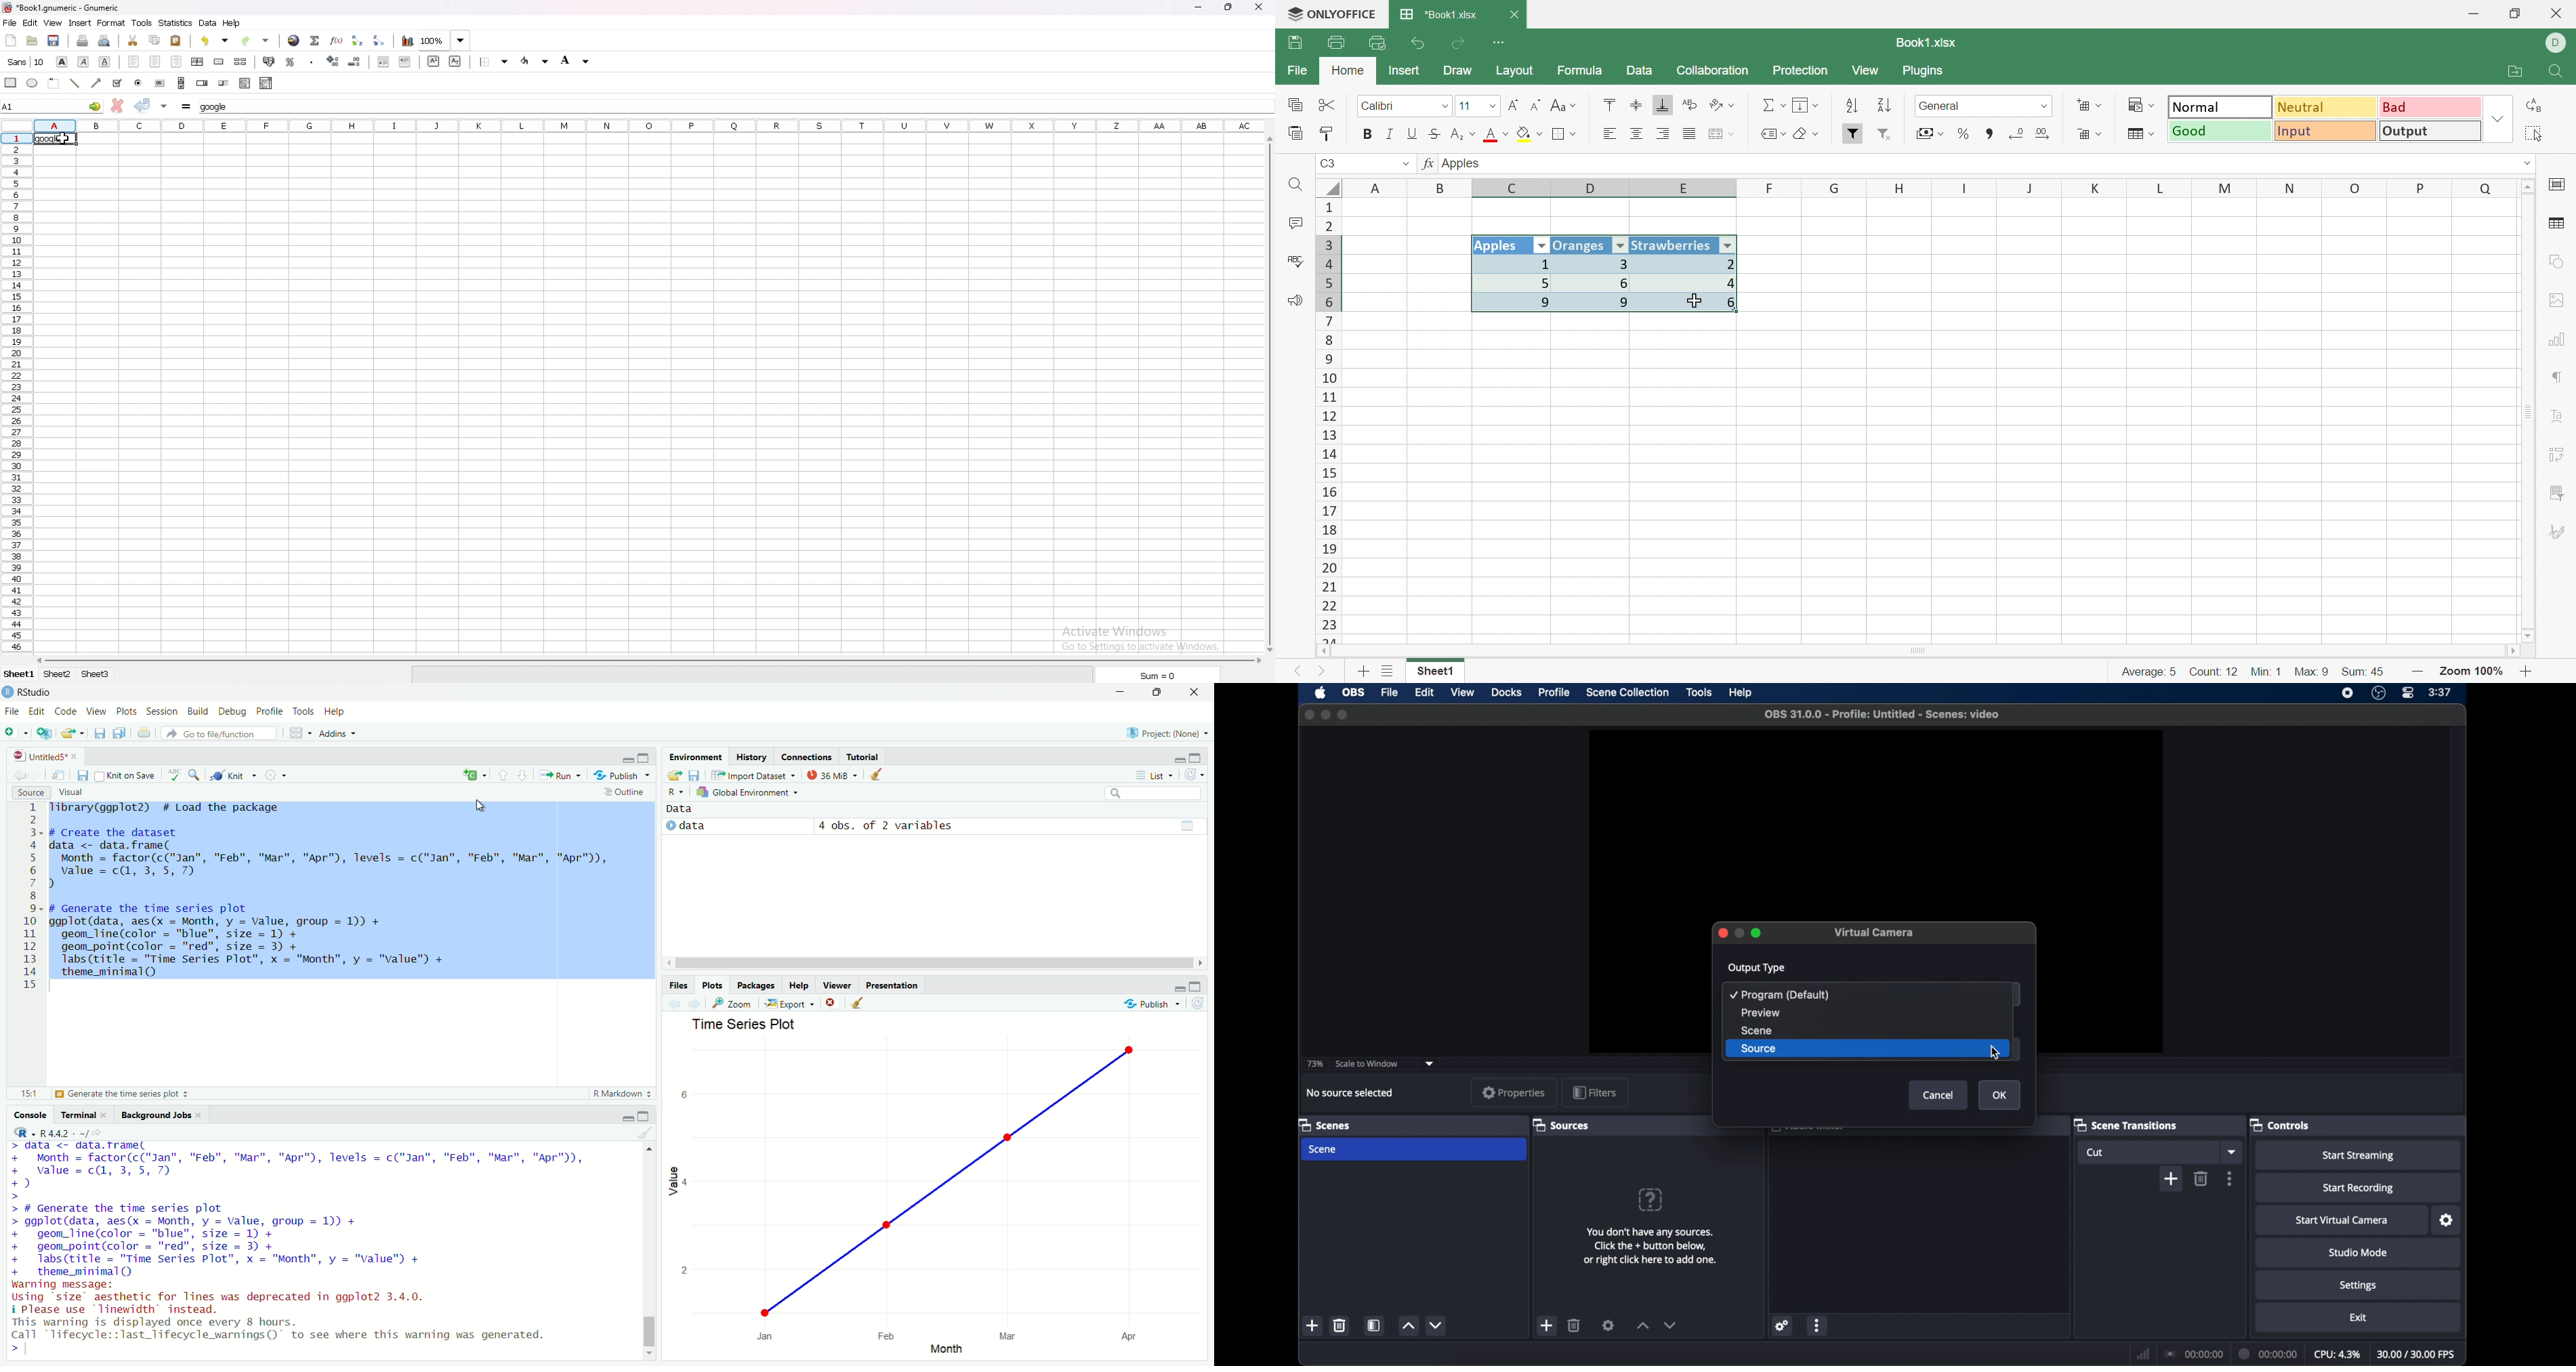  I want to click on minimize, so click(1174, 985).